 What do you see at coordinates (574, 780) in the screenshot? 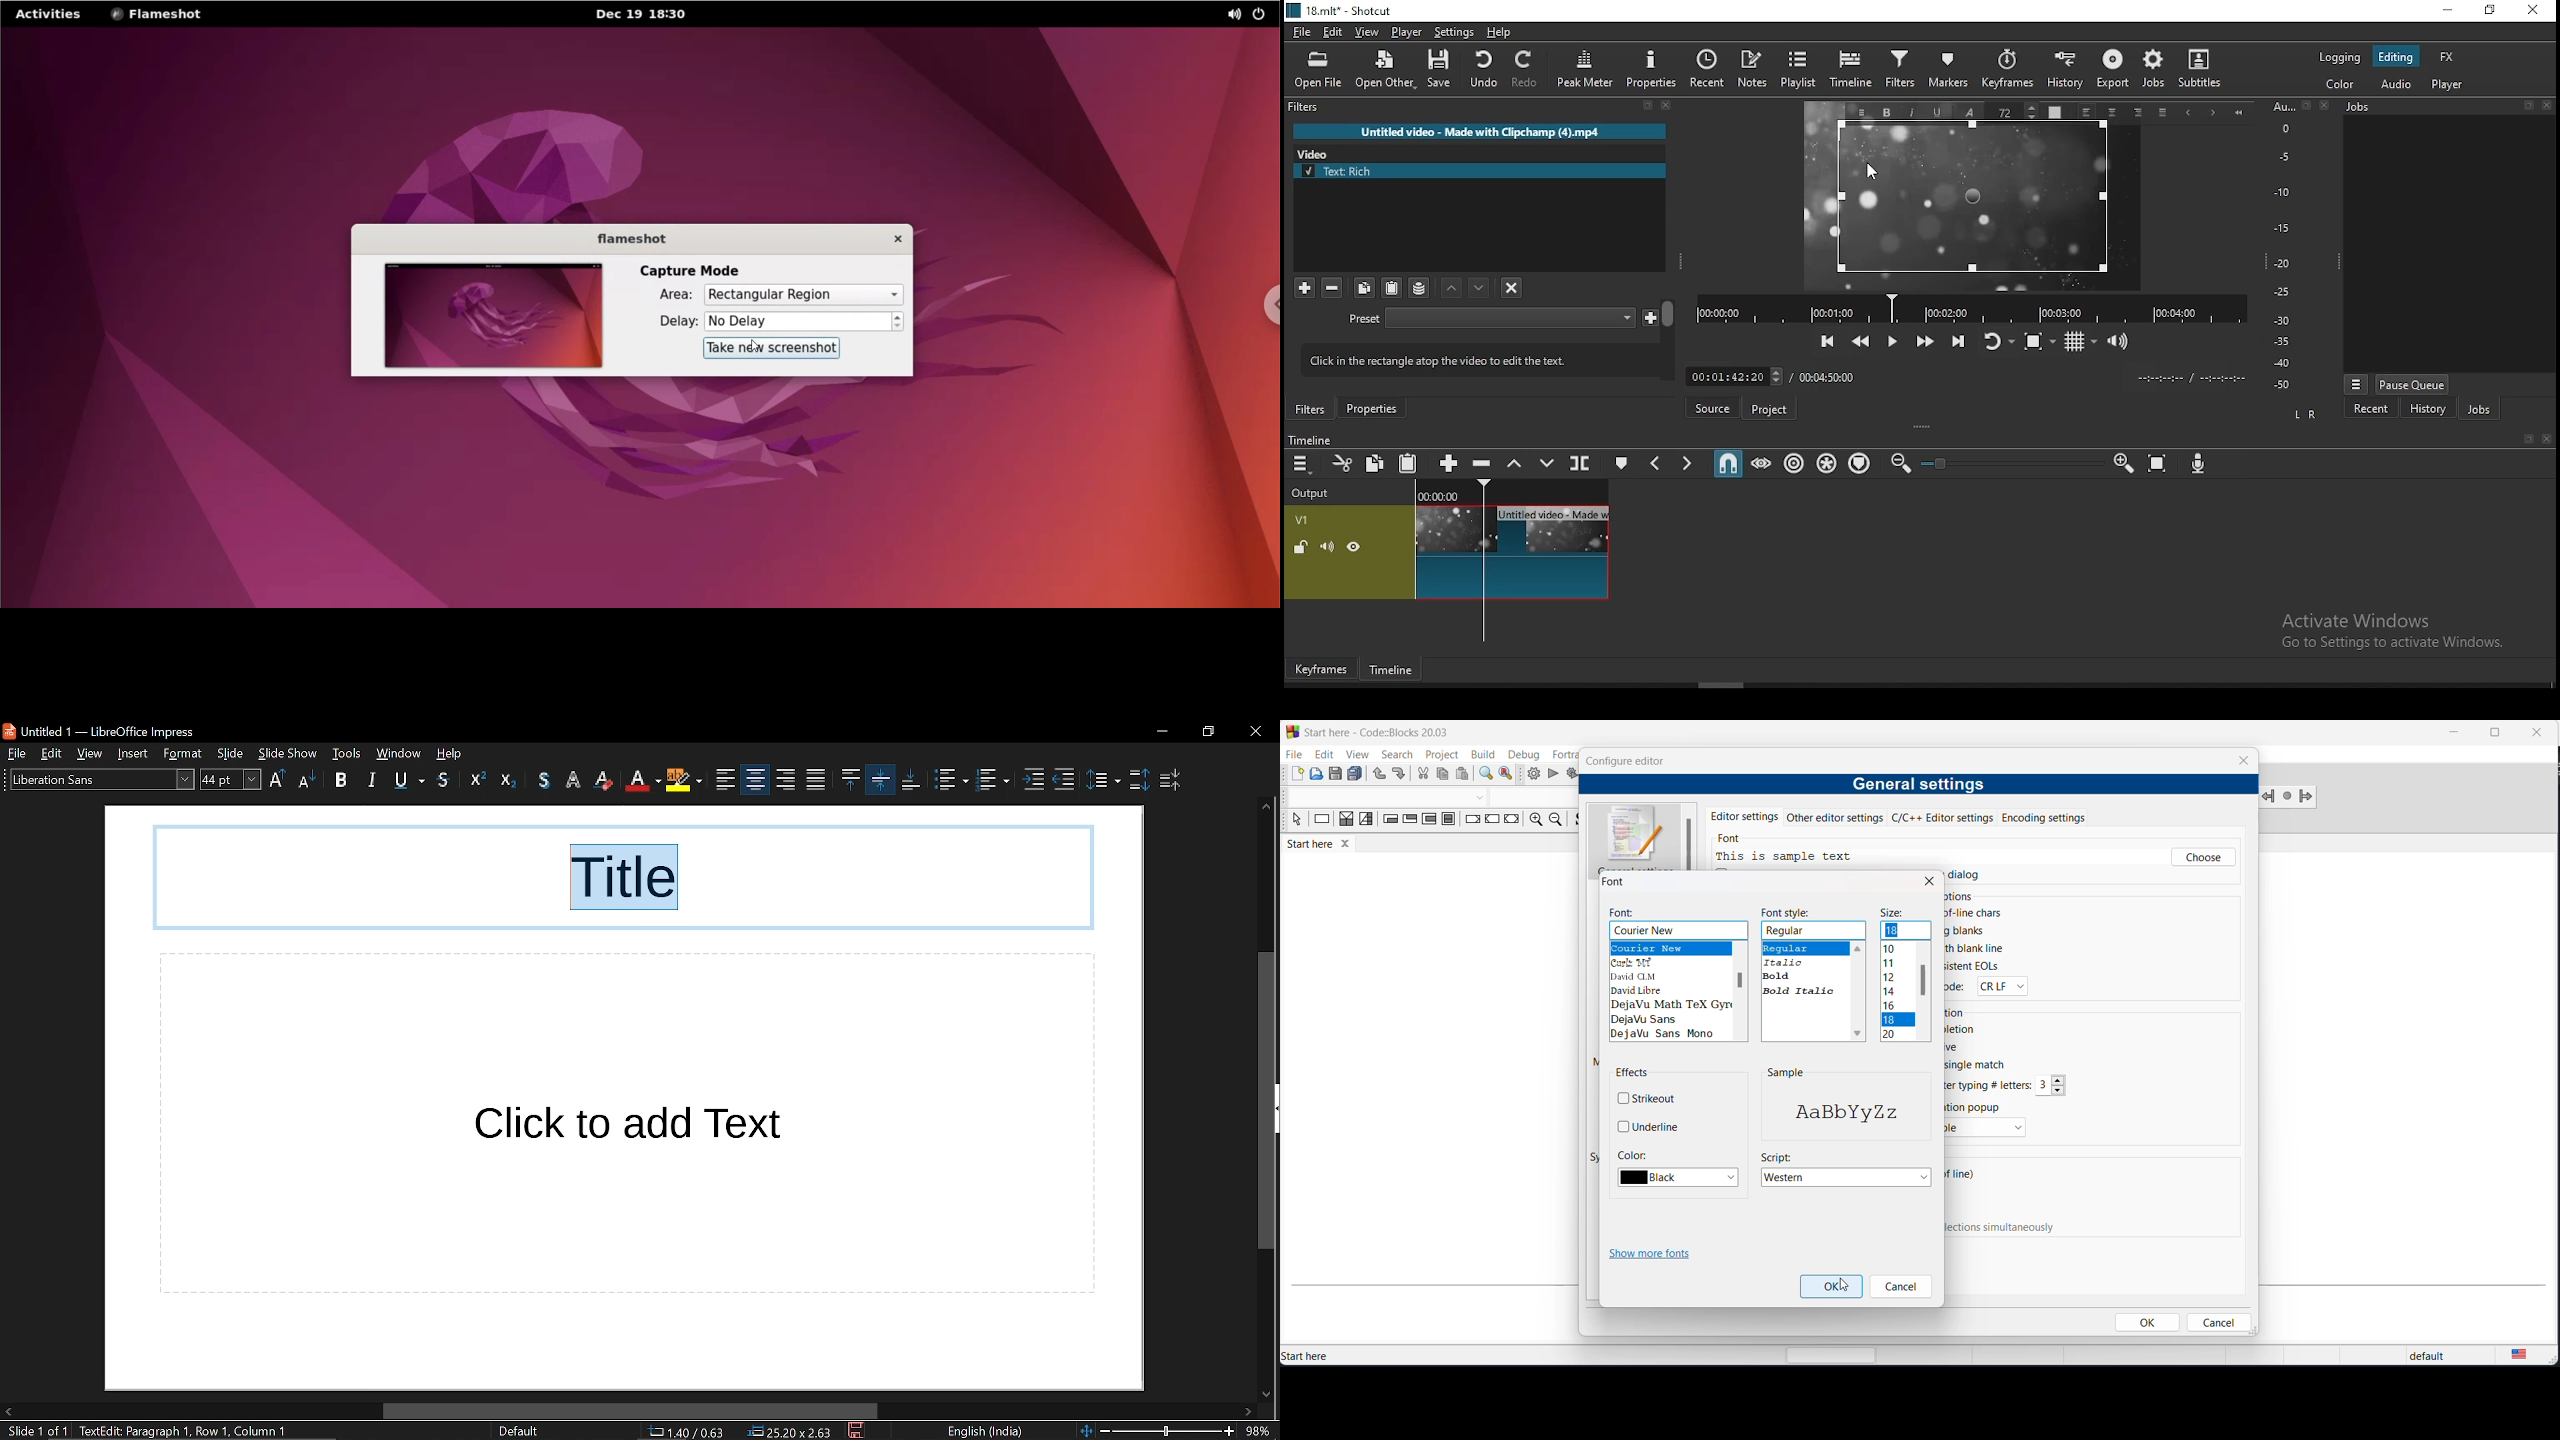
I see `erase` at bounding box center [574, 780].